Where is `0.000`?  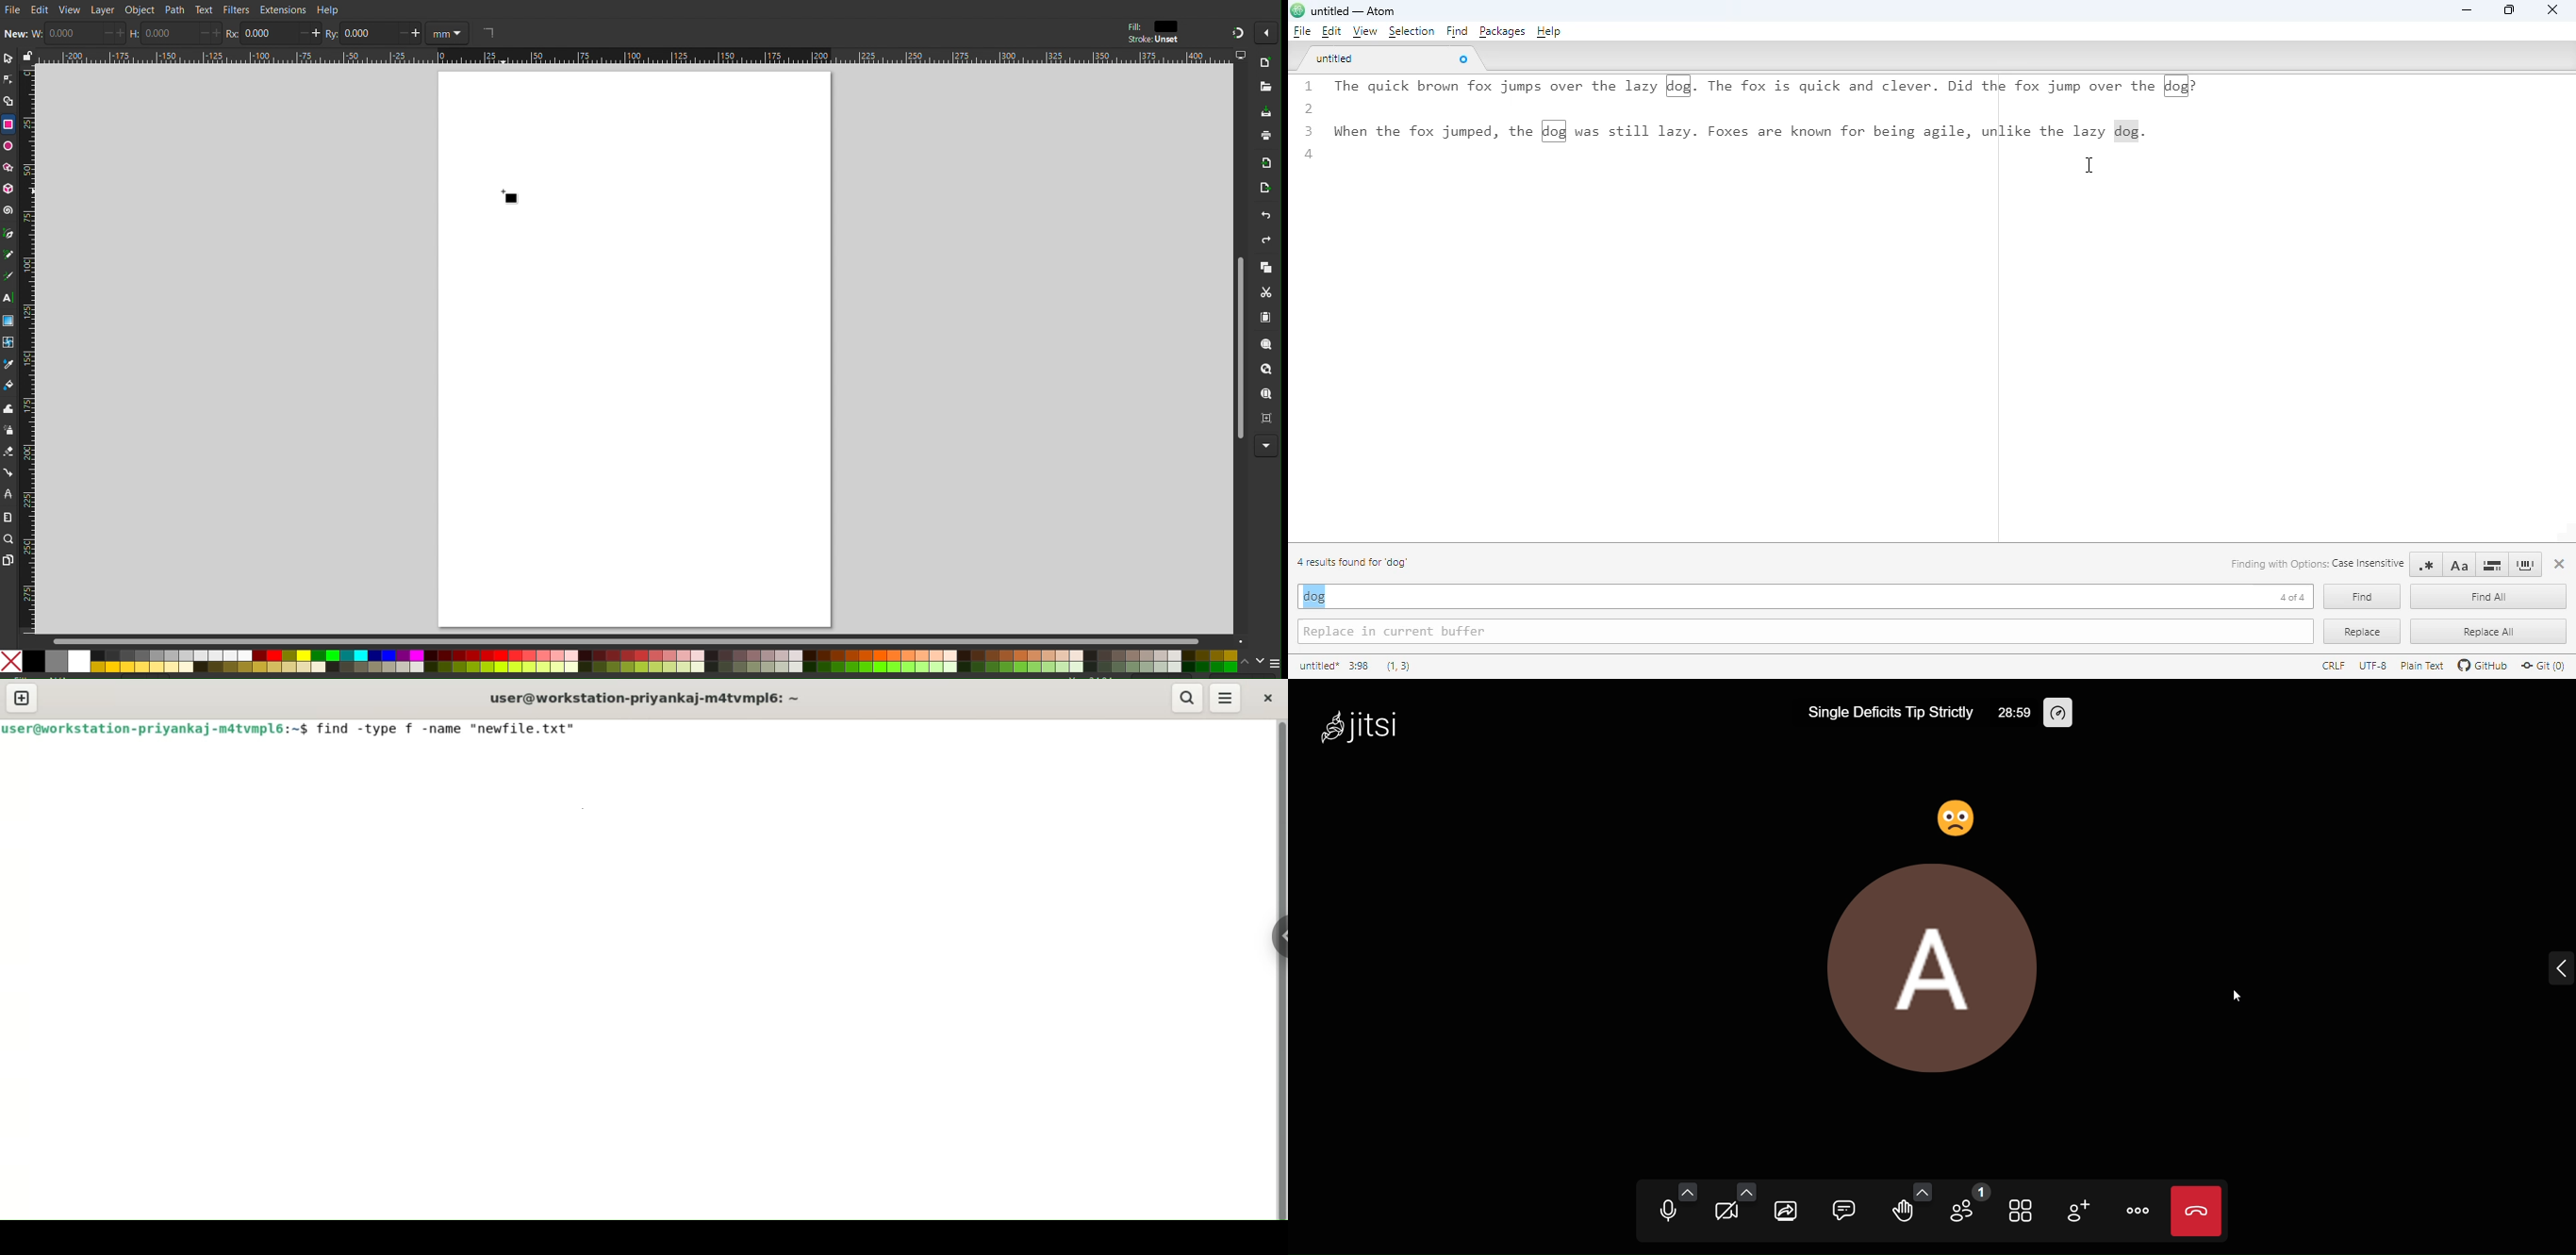
0.000 is located at coordinates (75, 33).